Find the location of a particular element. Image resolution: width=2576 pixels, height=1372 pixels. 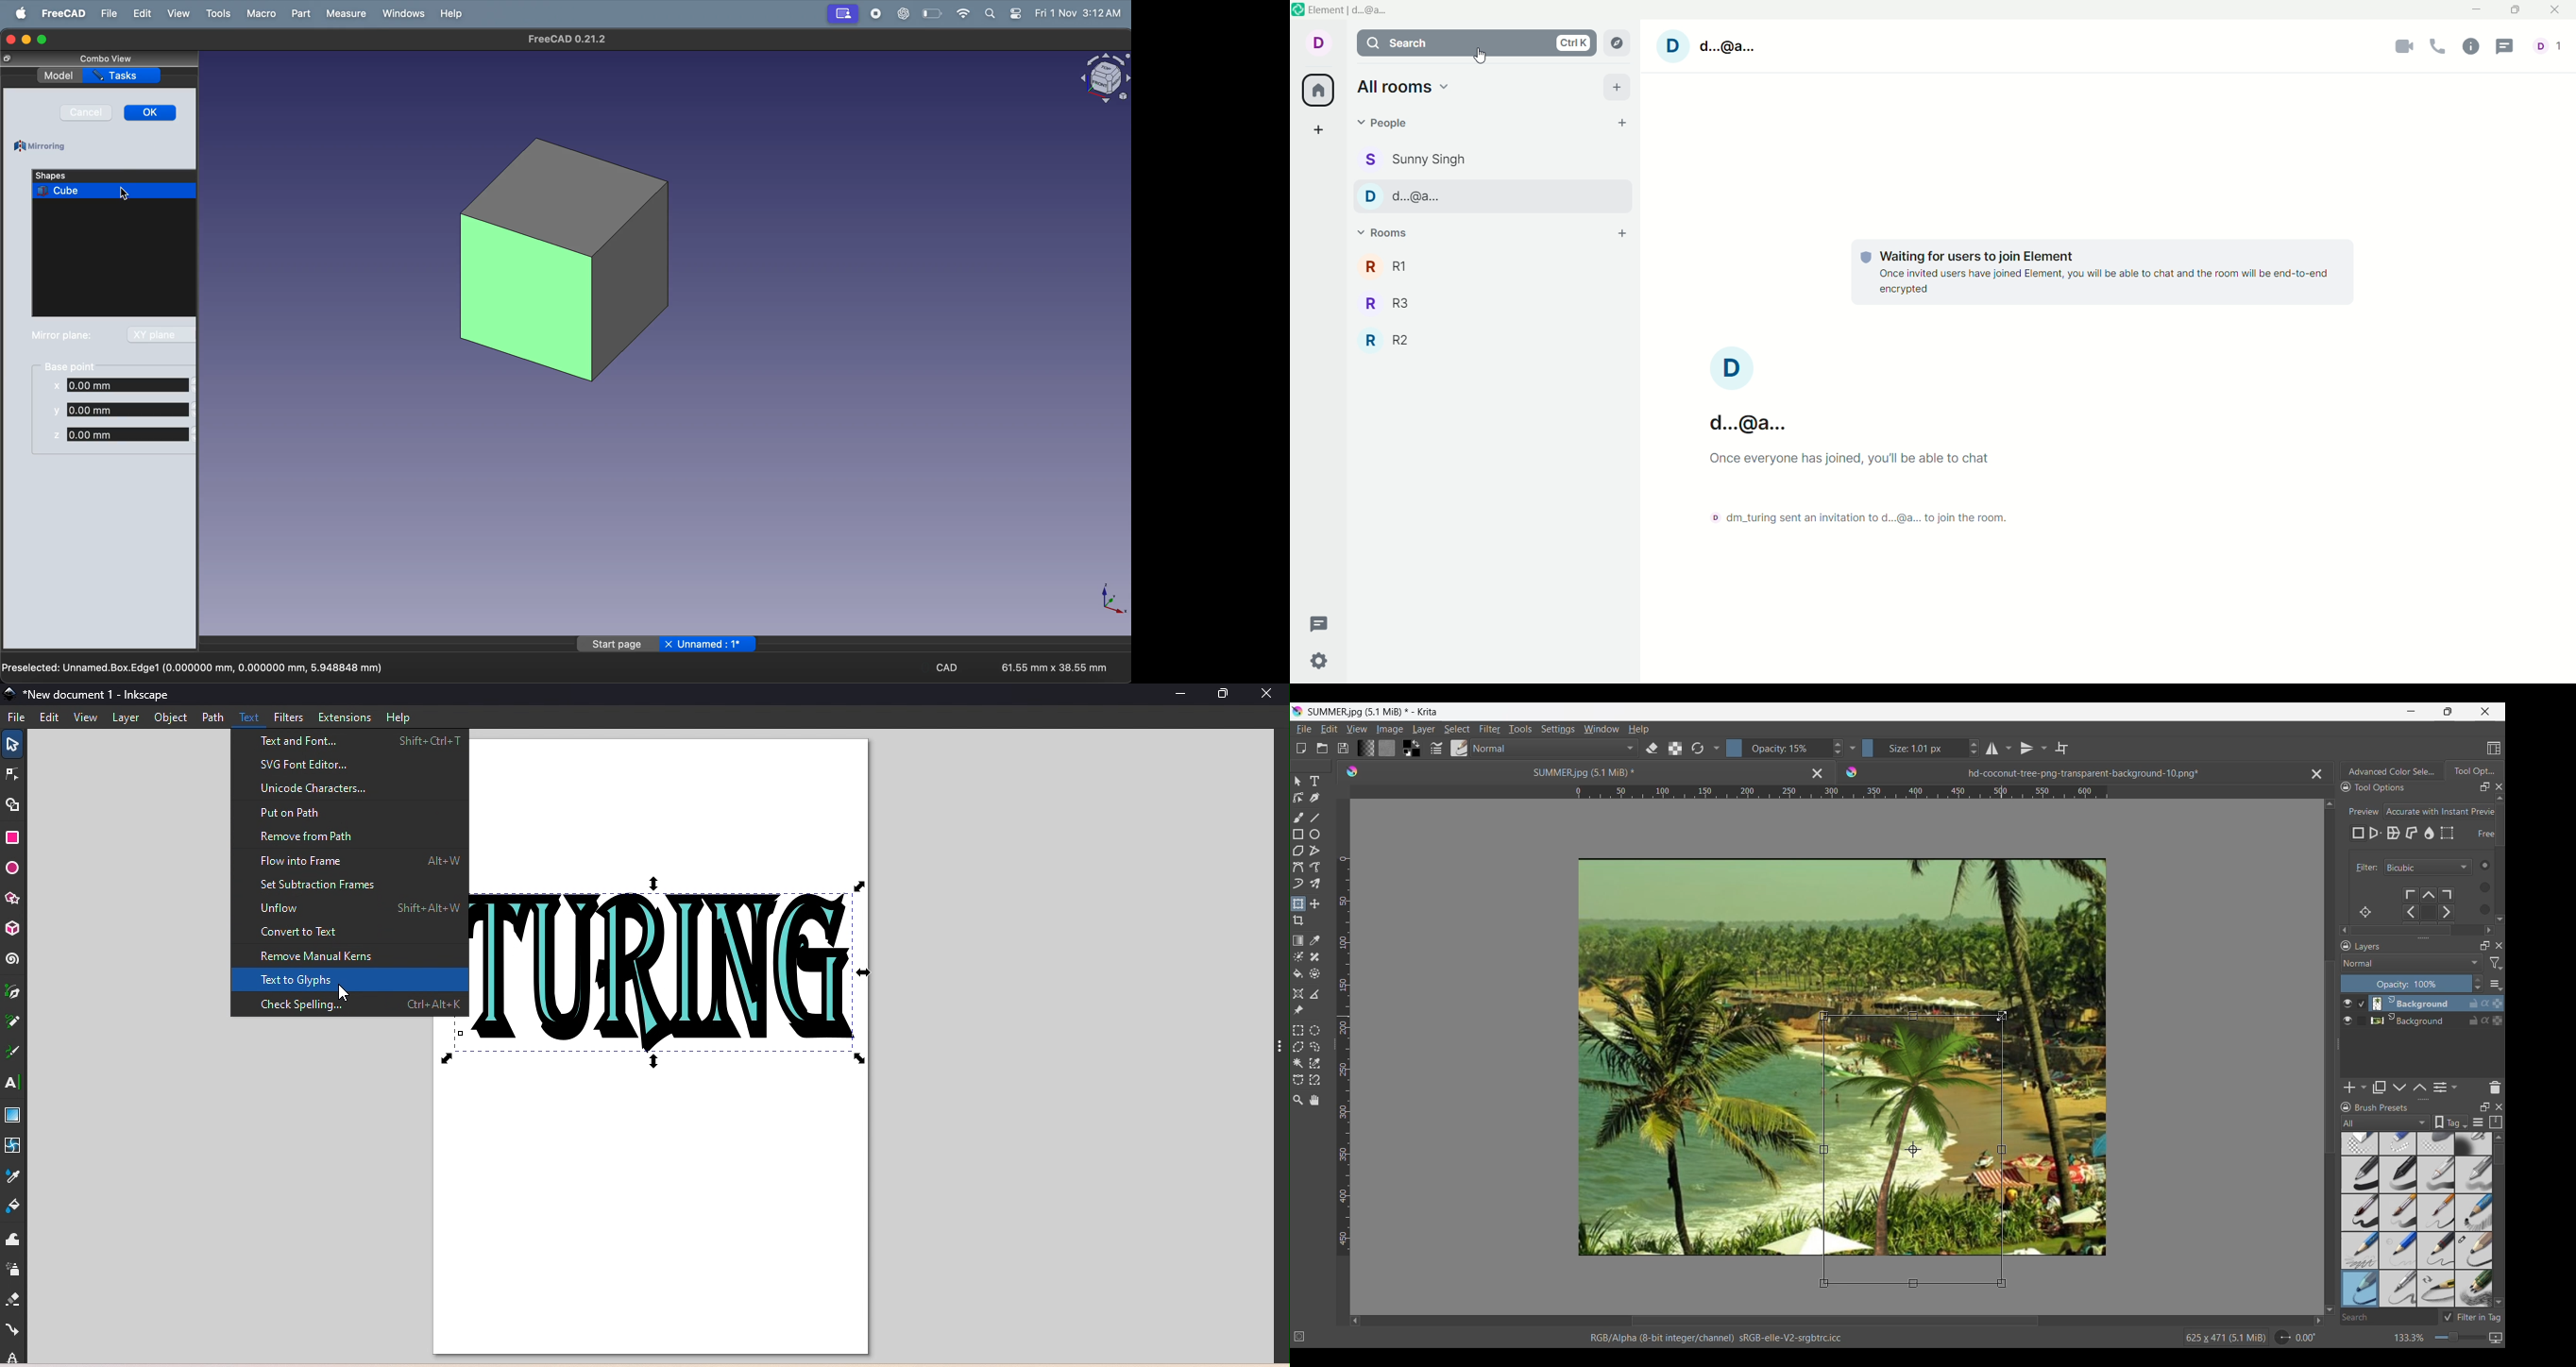

Filter in Tag is located at coordinates (2474, 1317).